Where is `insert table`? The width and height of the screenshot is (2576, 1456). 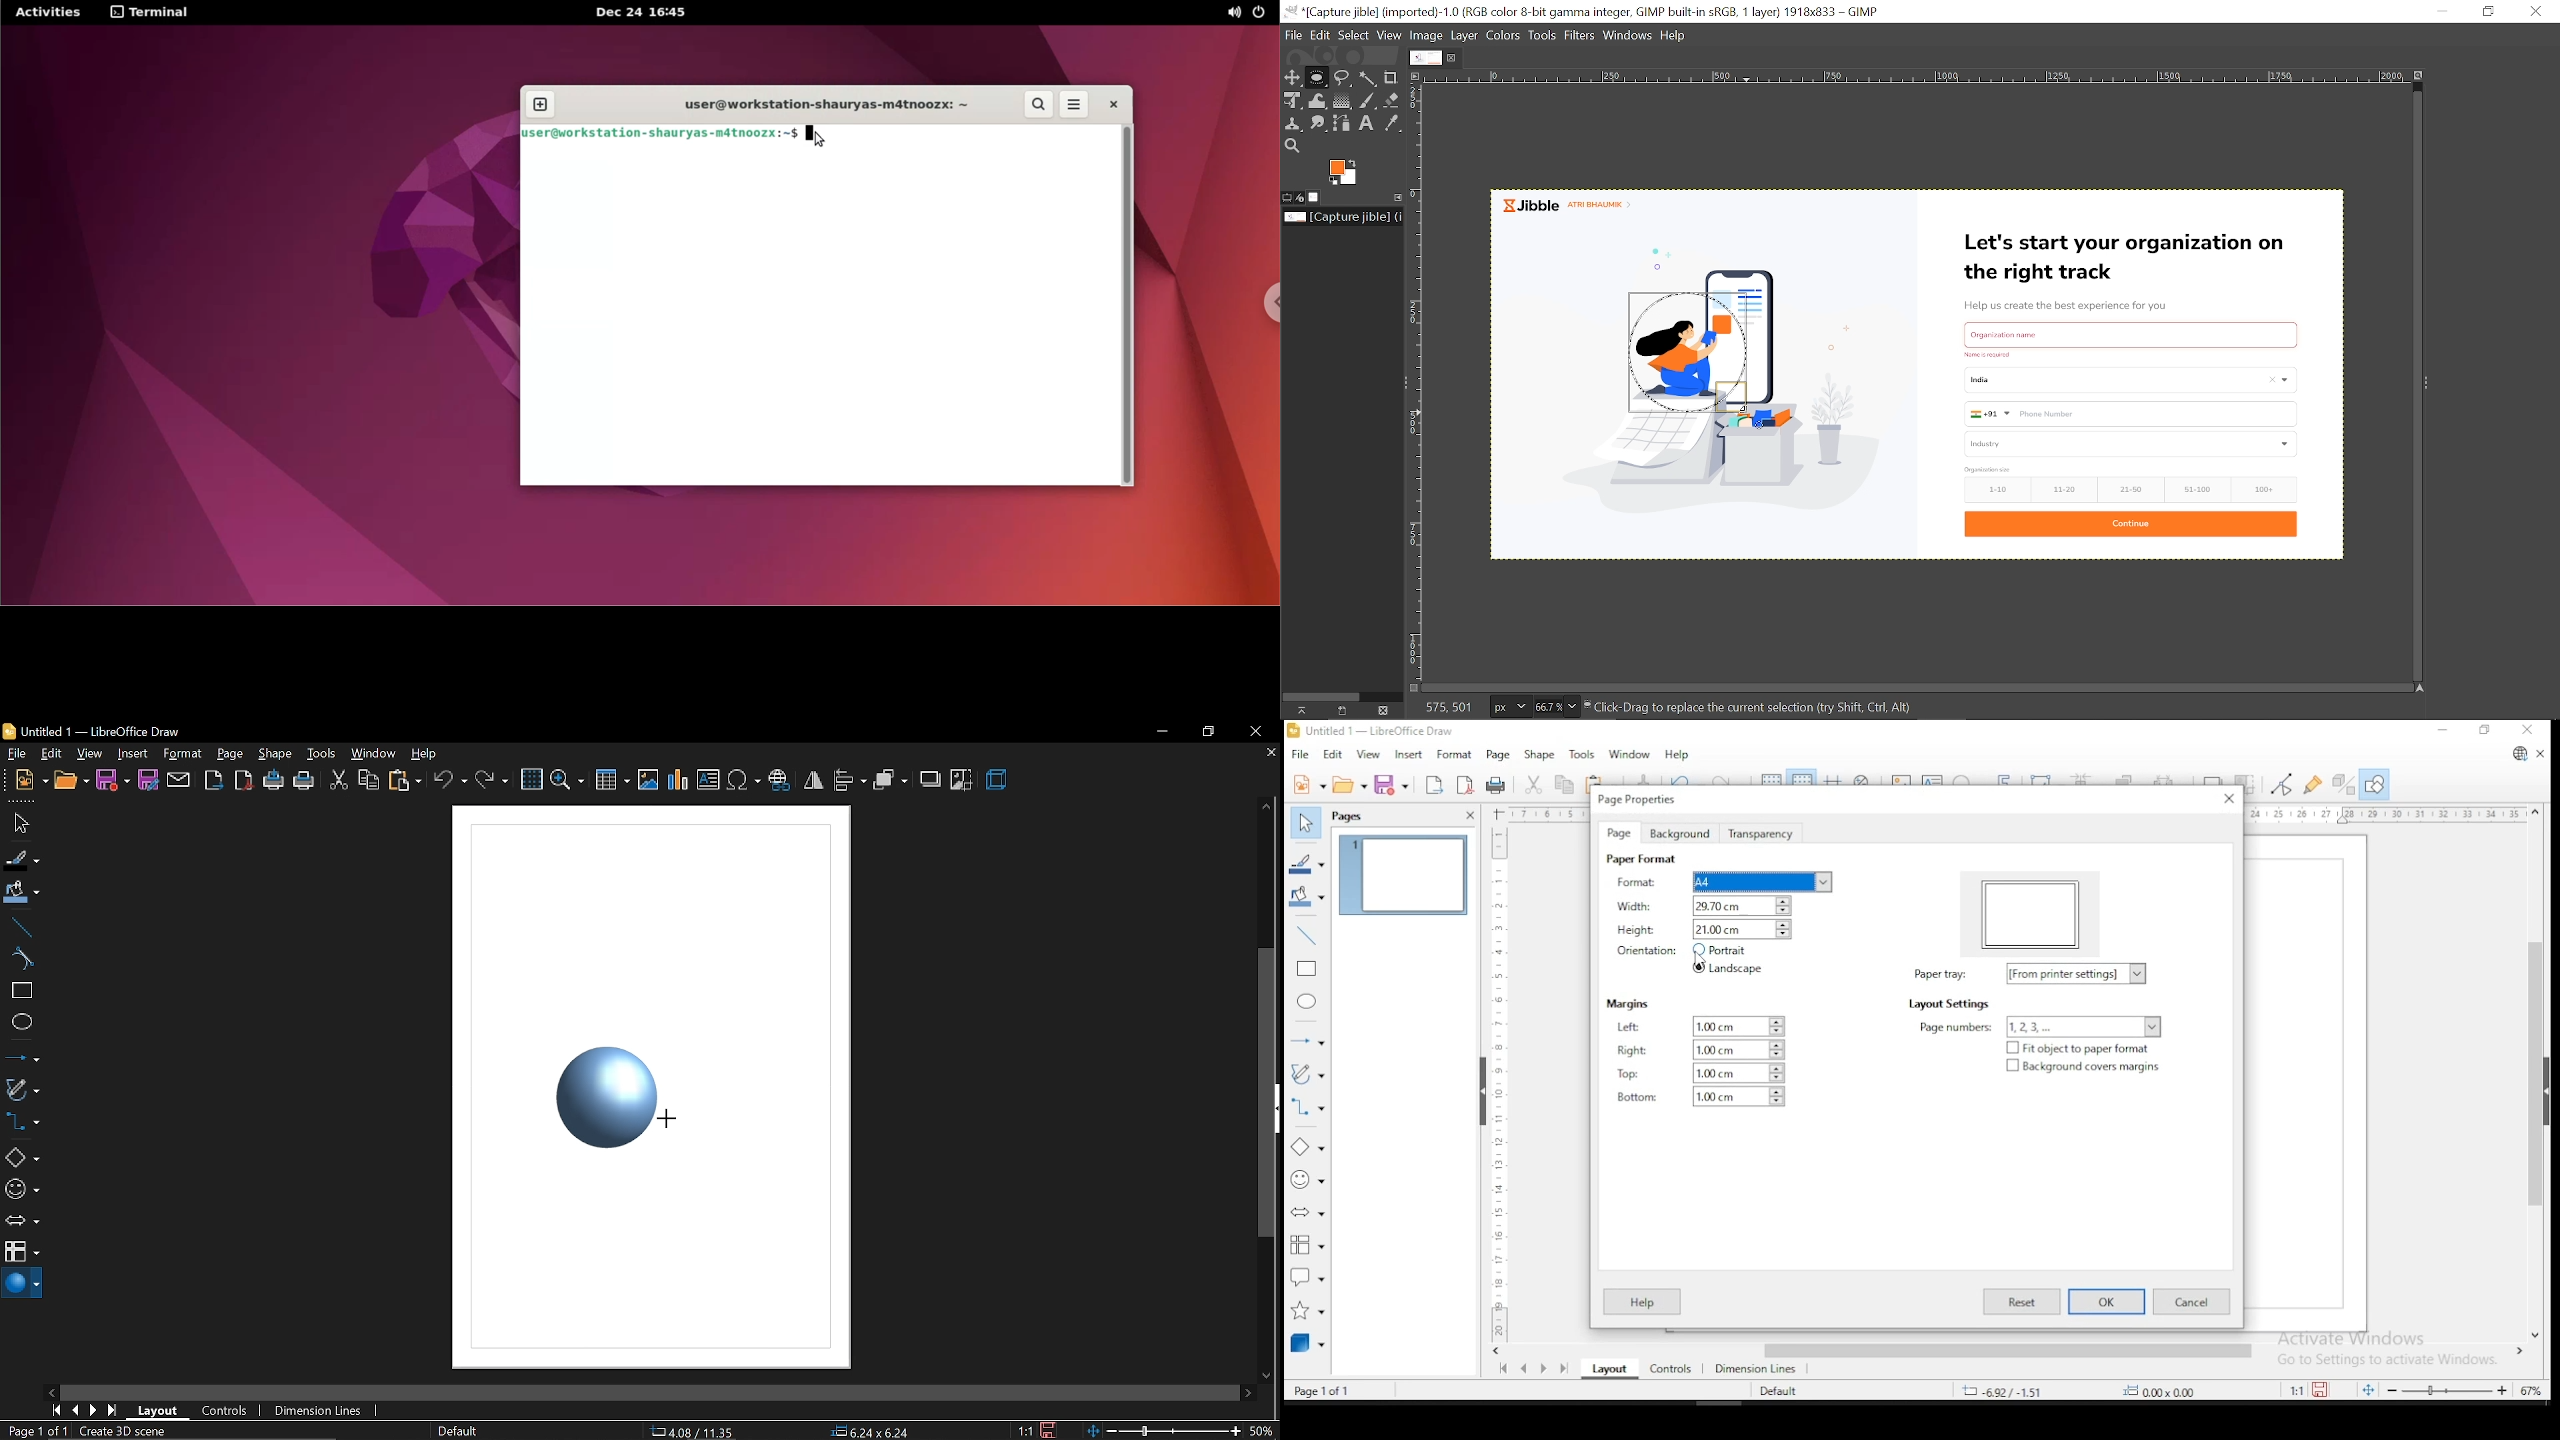 insert table is located at coordinates (612, 781).